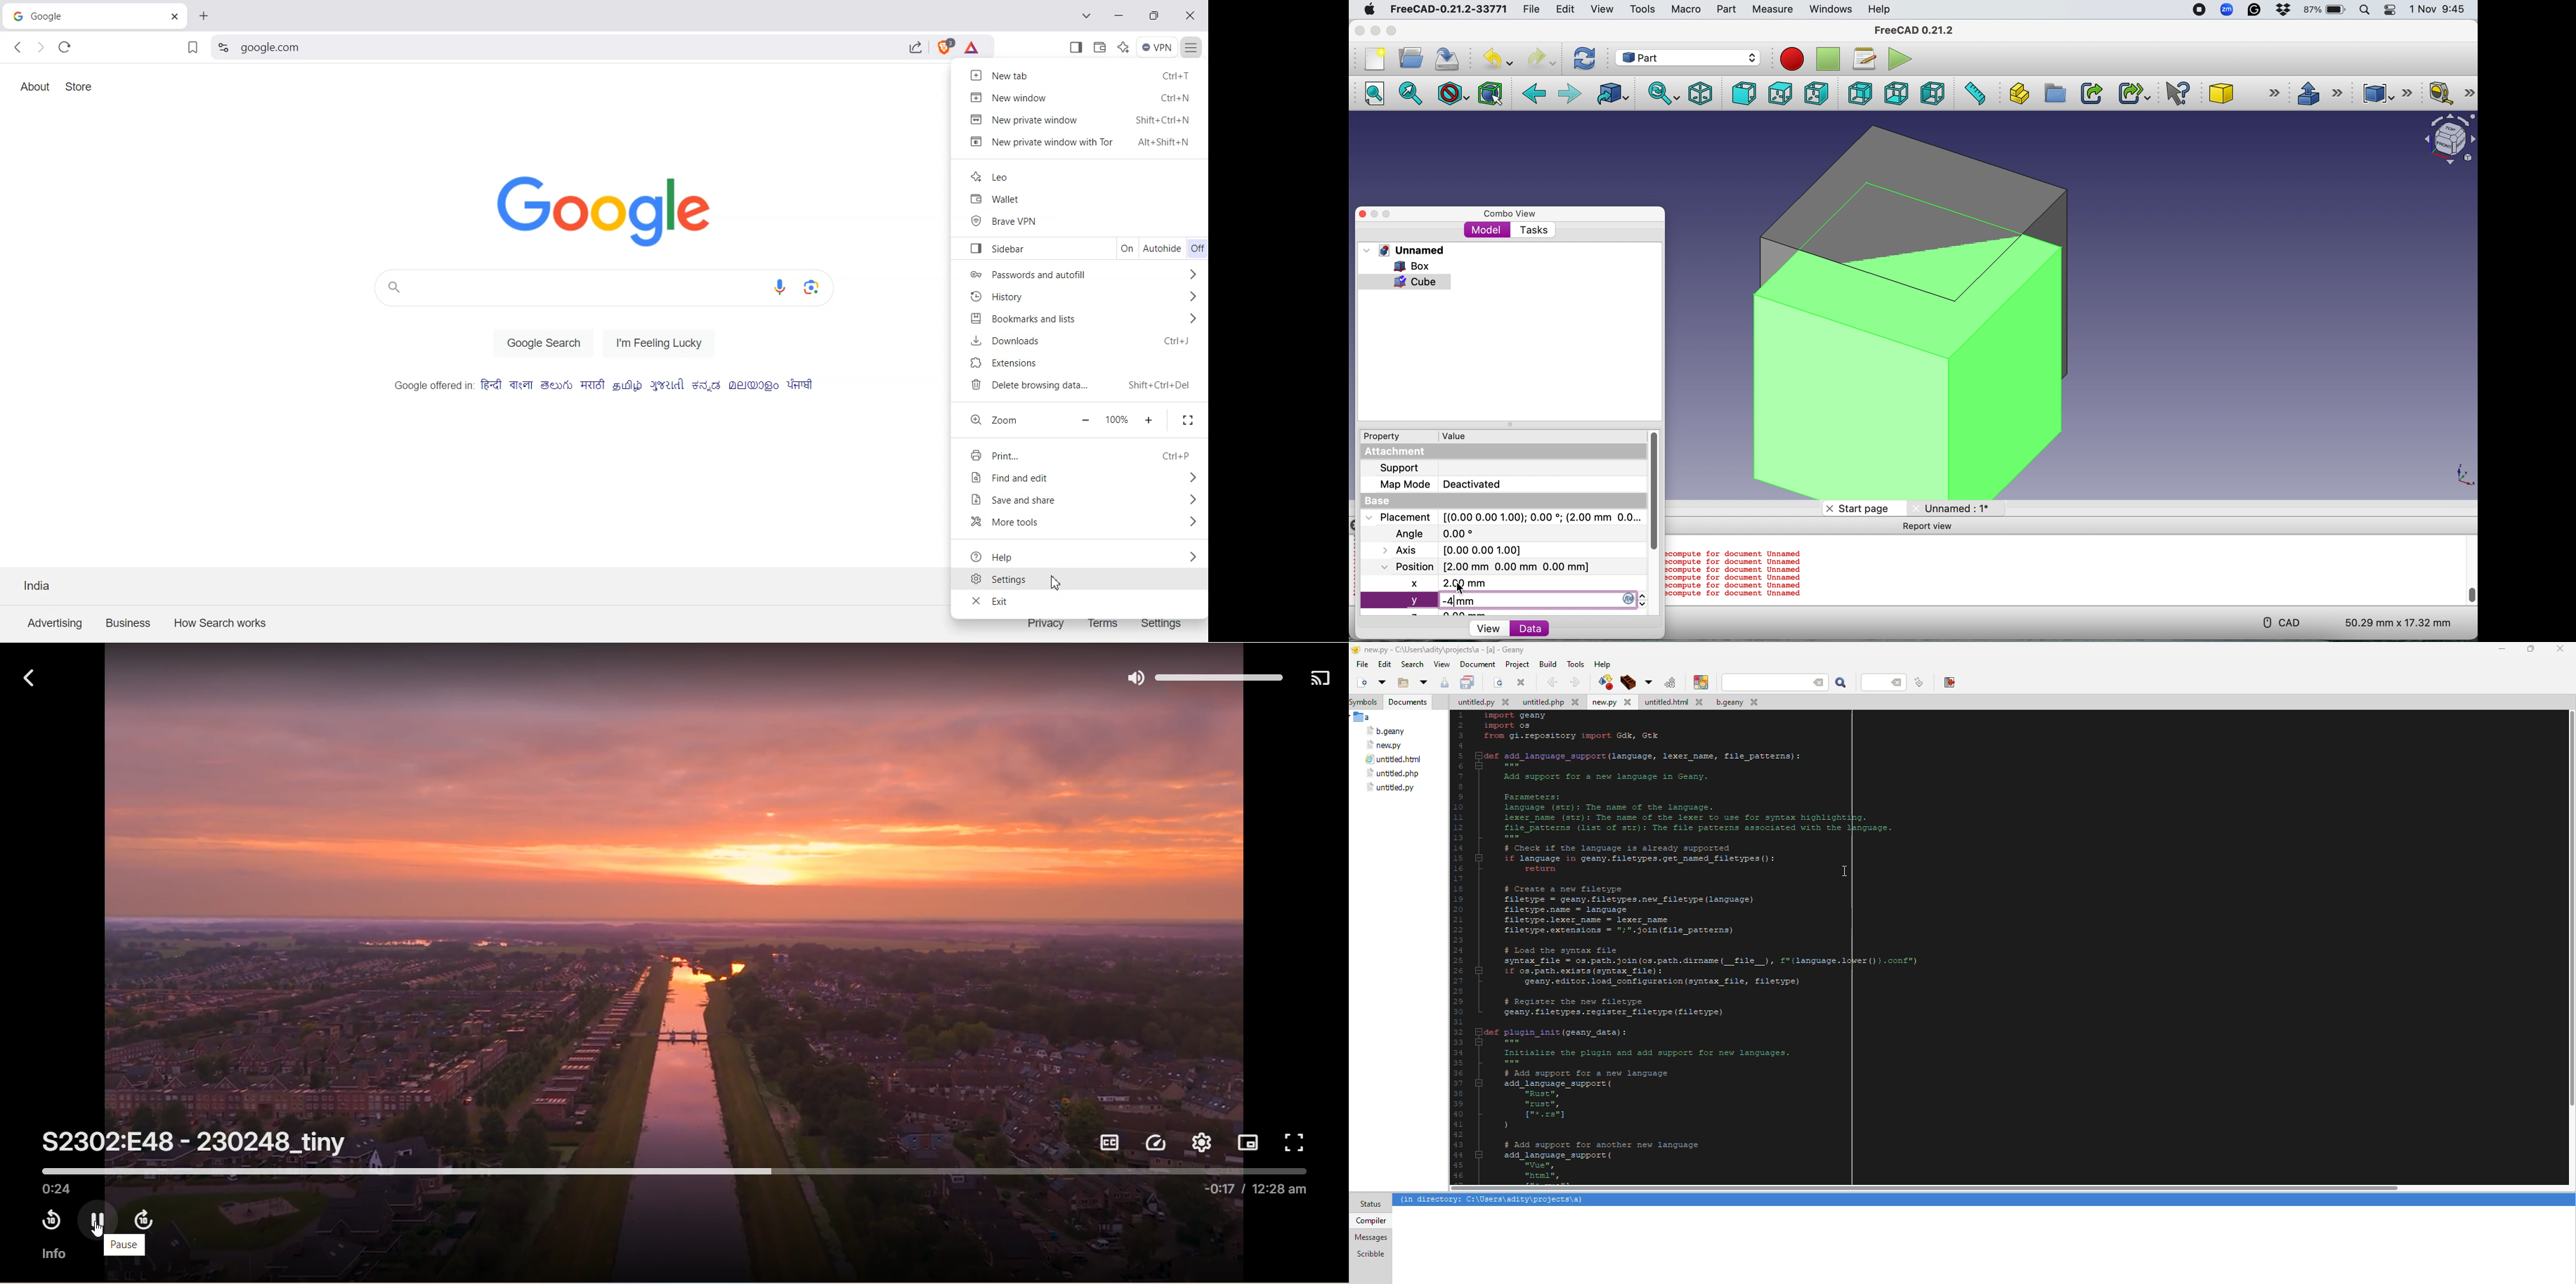  I want to click on Map Mode Deactivated, so click(1440, 484).